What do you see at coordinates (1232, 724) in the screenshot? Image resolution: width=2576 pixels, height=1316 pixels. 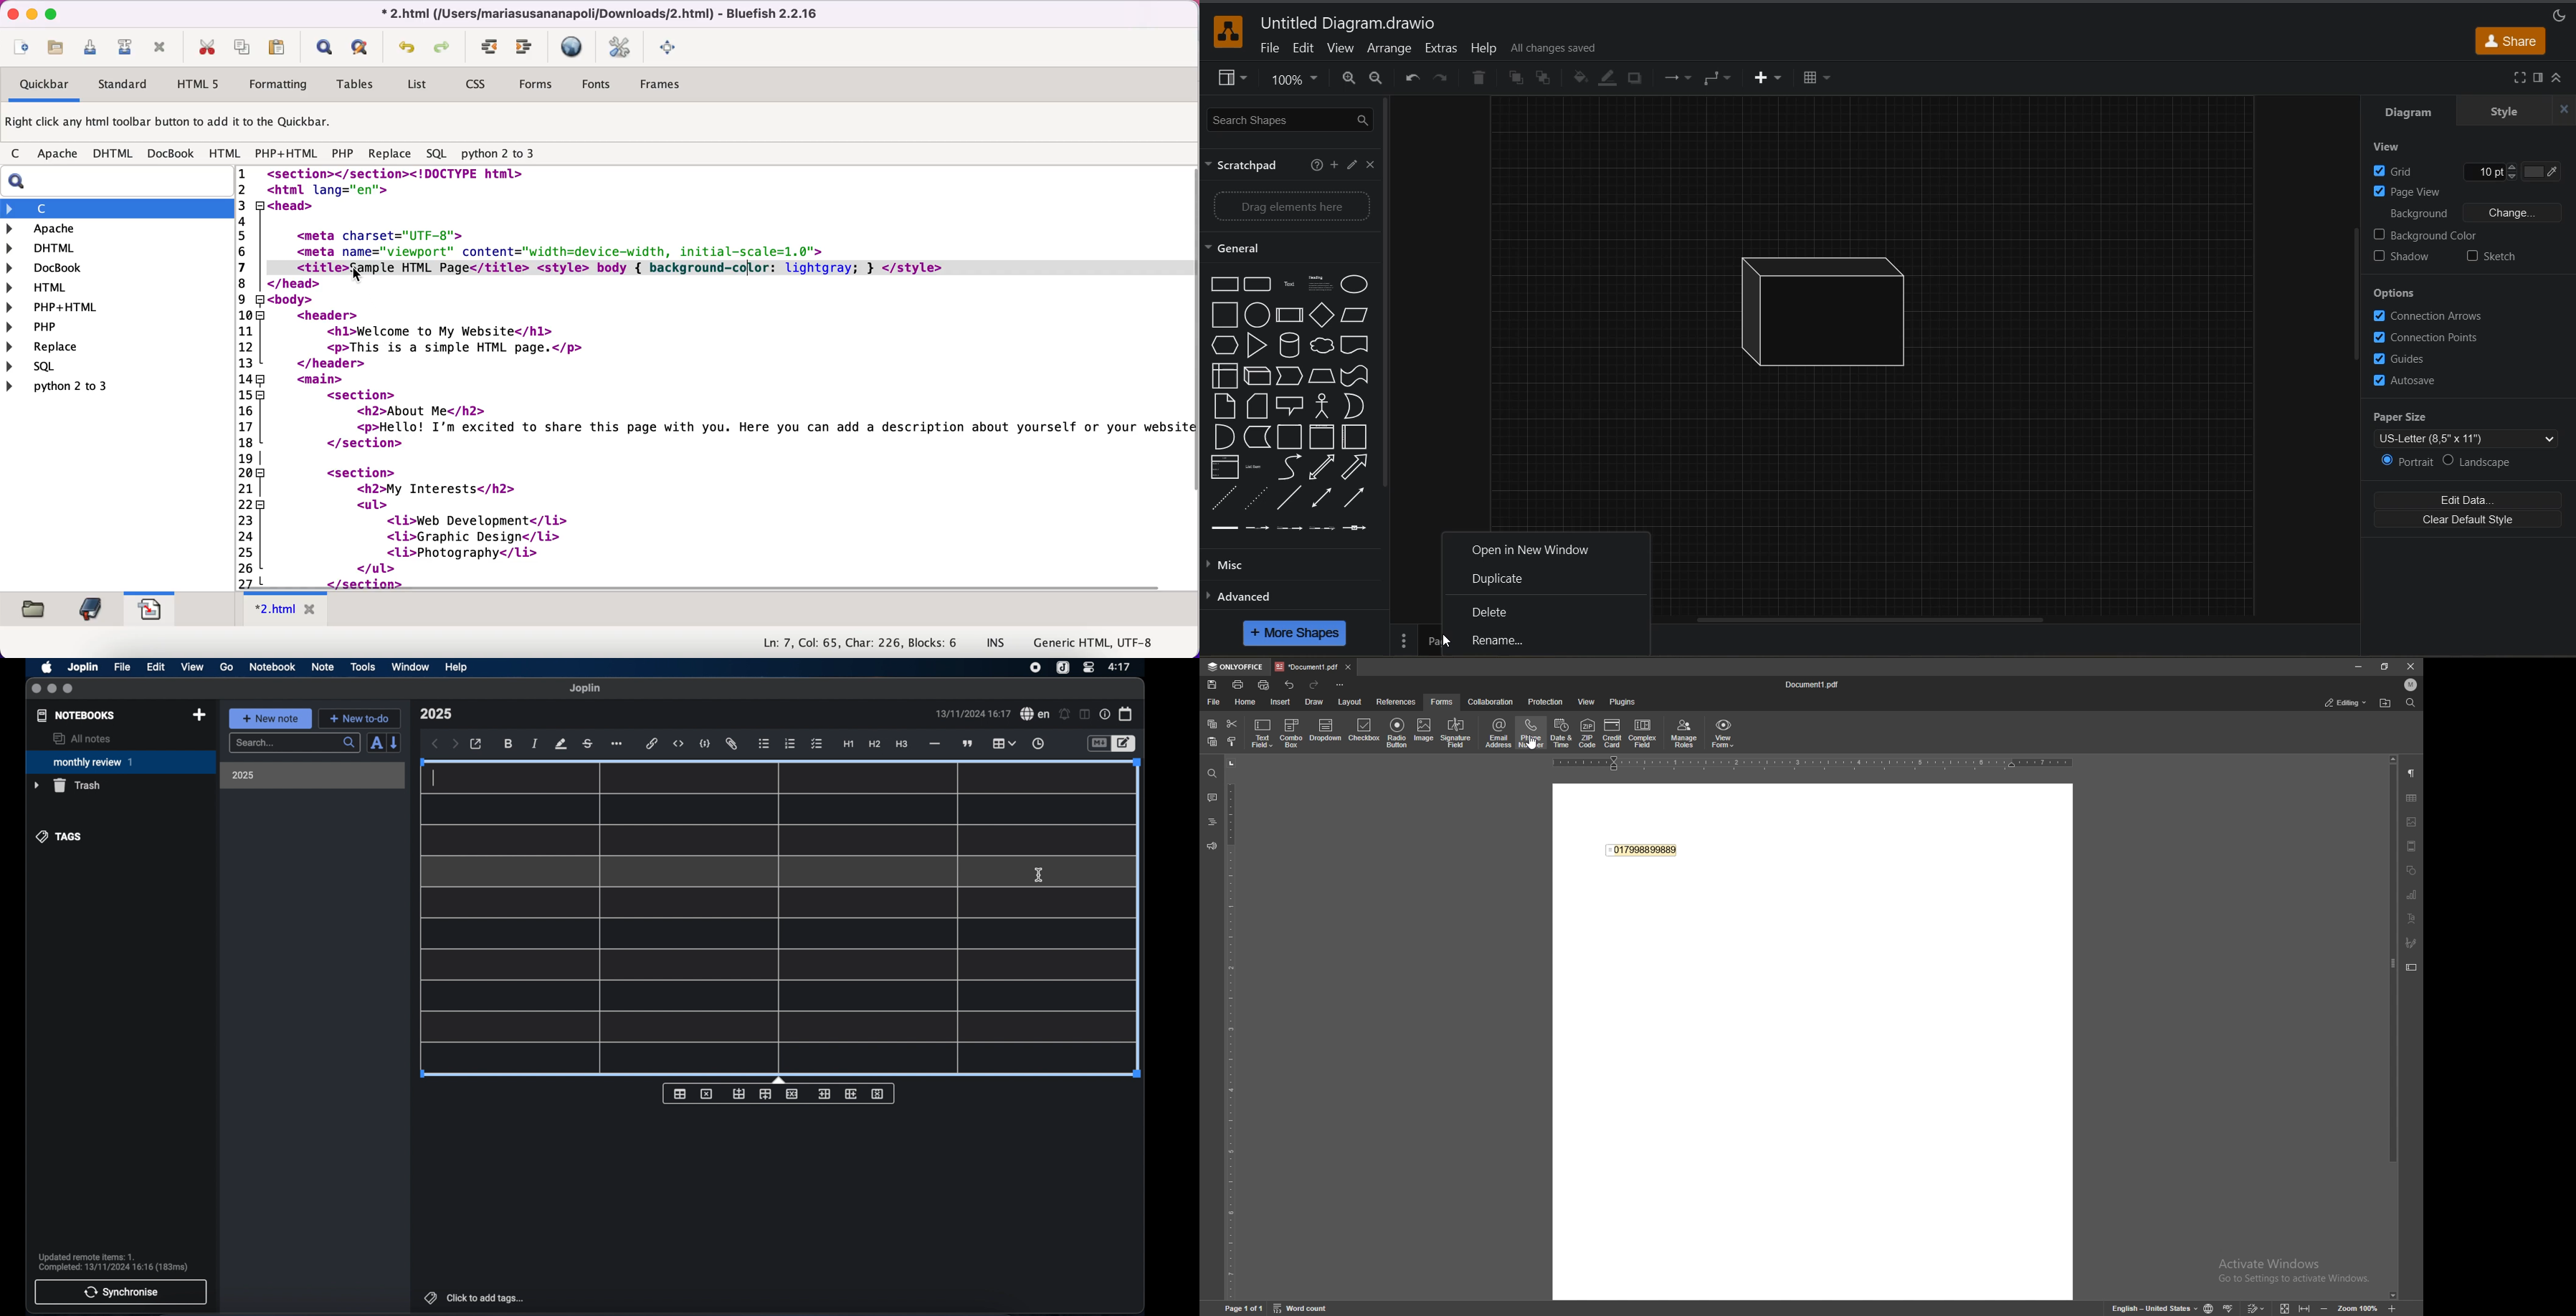 I see `cut` at bounding box center [1232, 724].